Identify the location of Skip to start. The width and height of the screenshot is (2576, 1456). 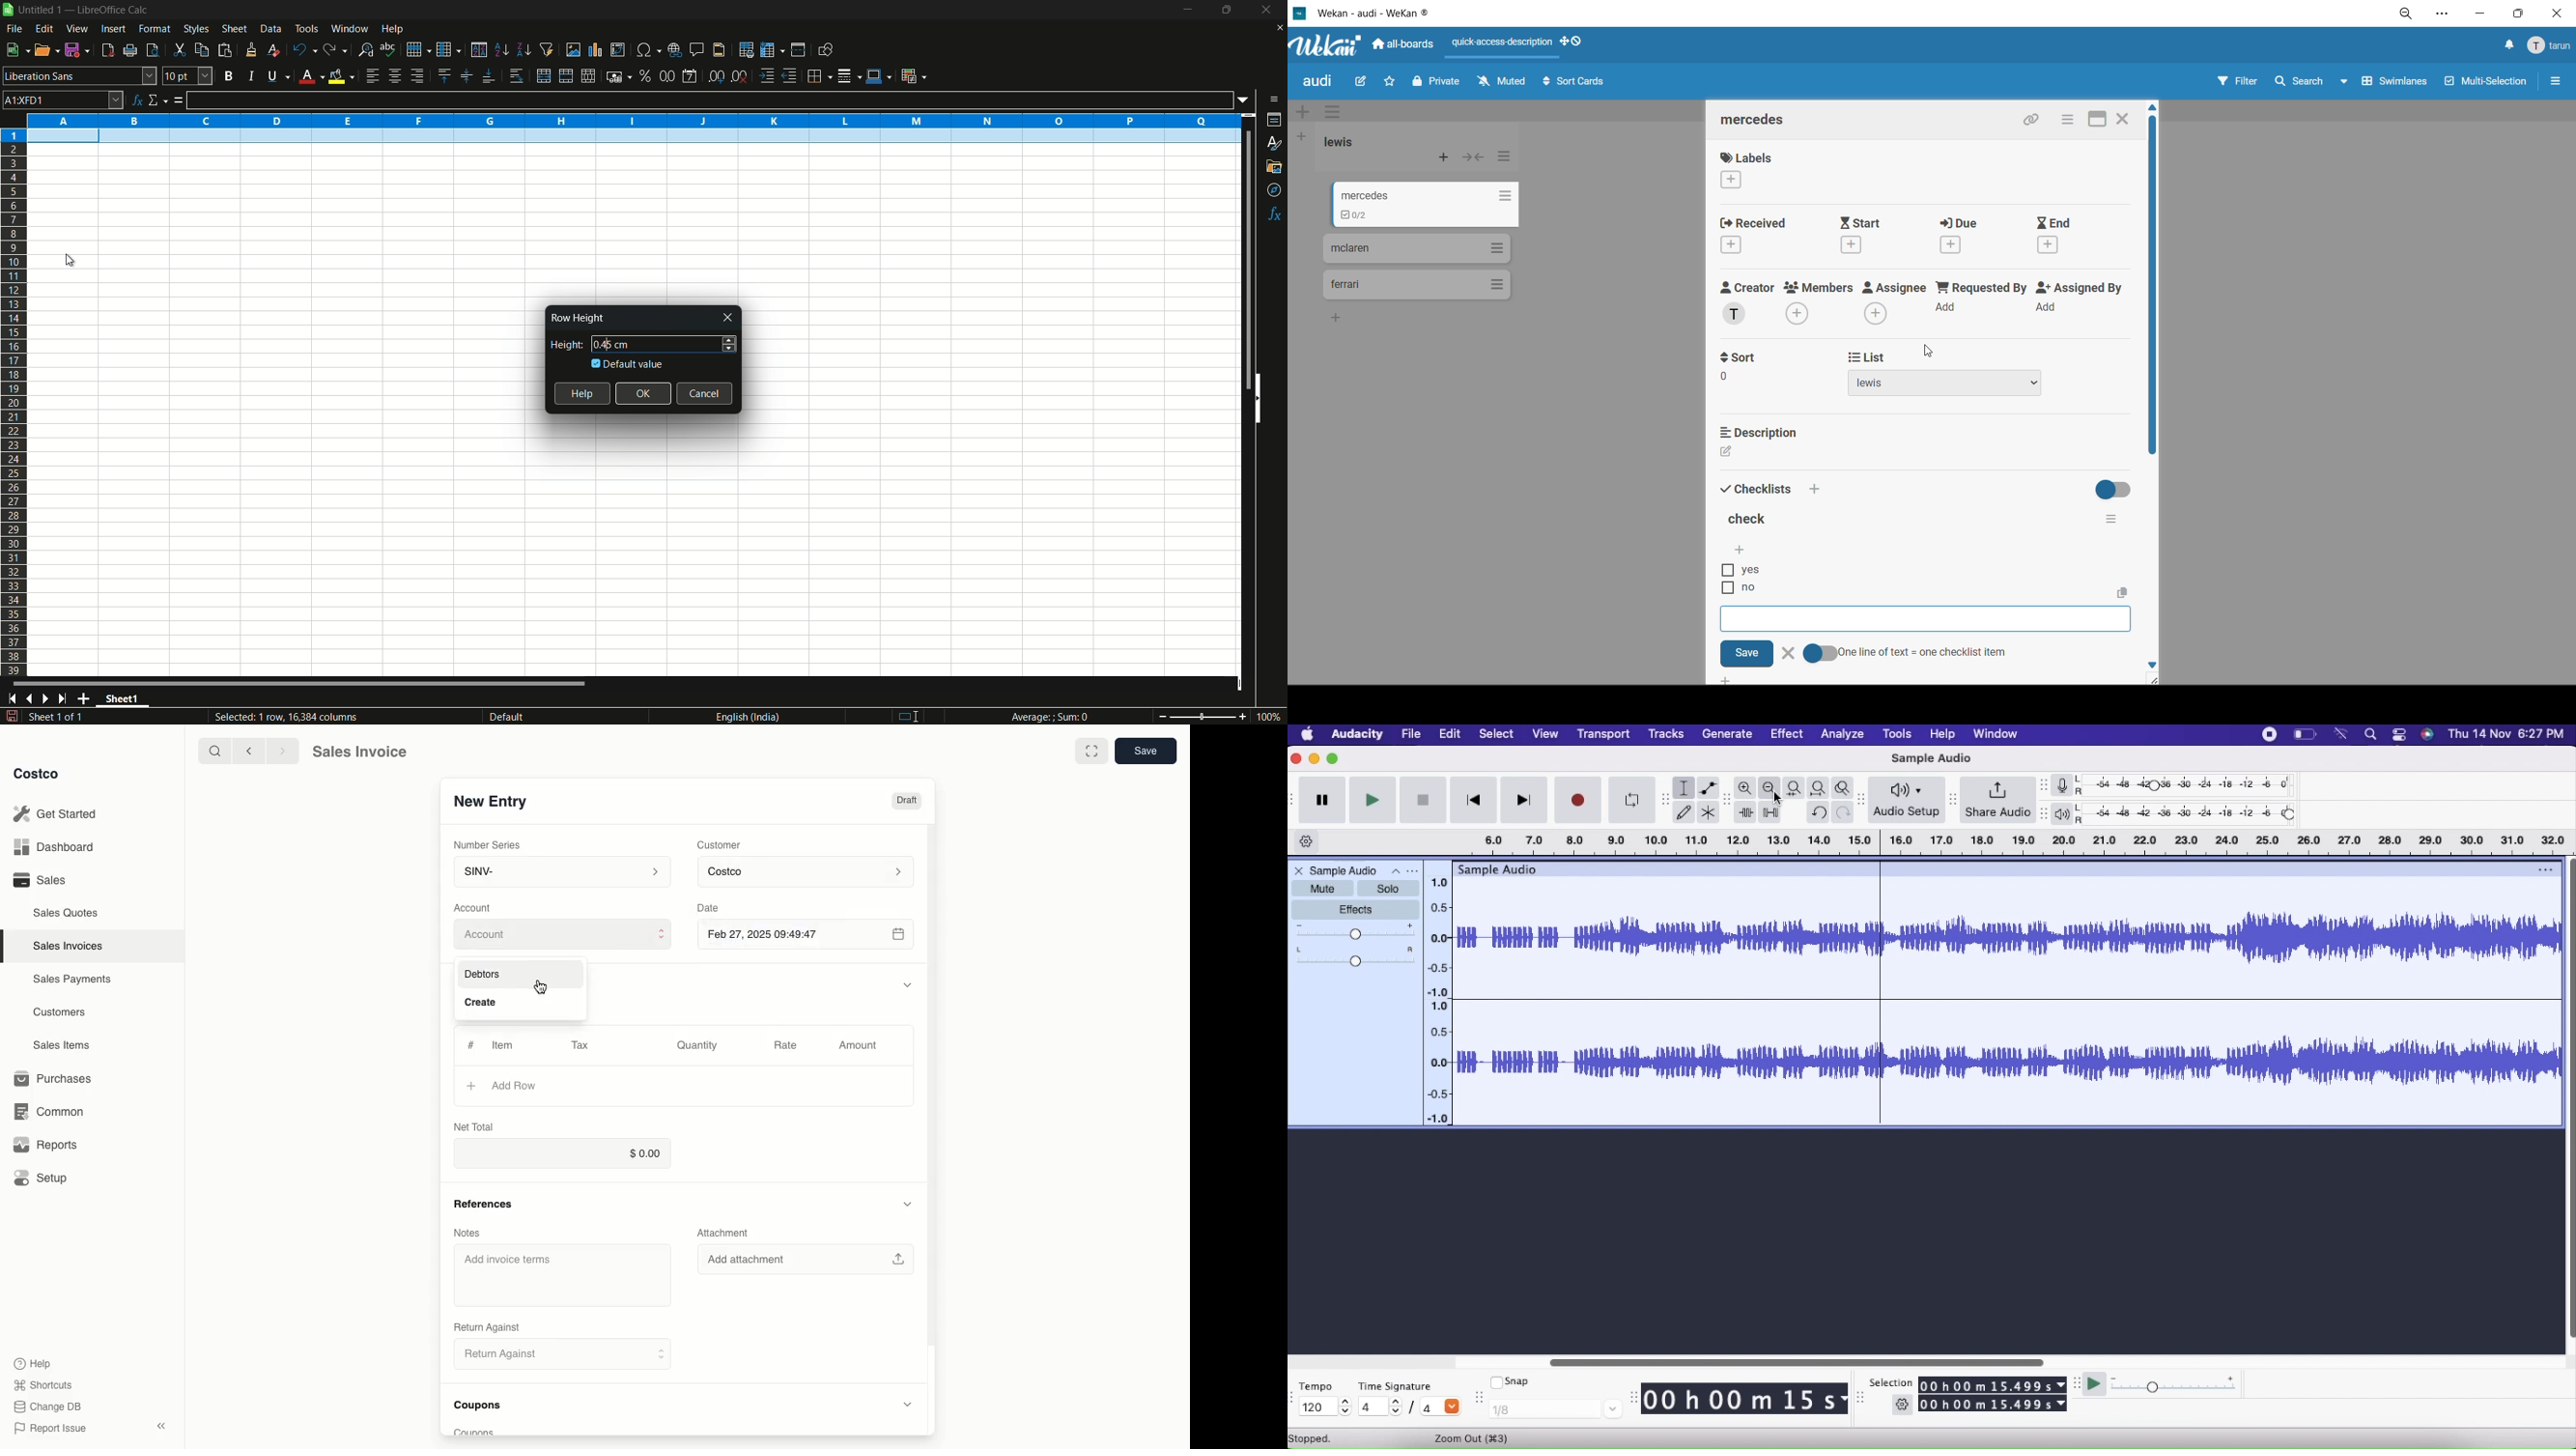
(1474, 800).